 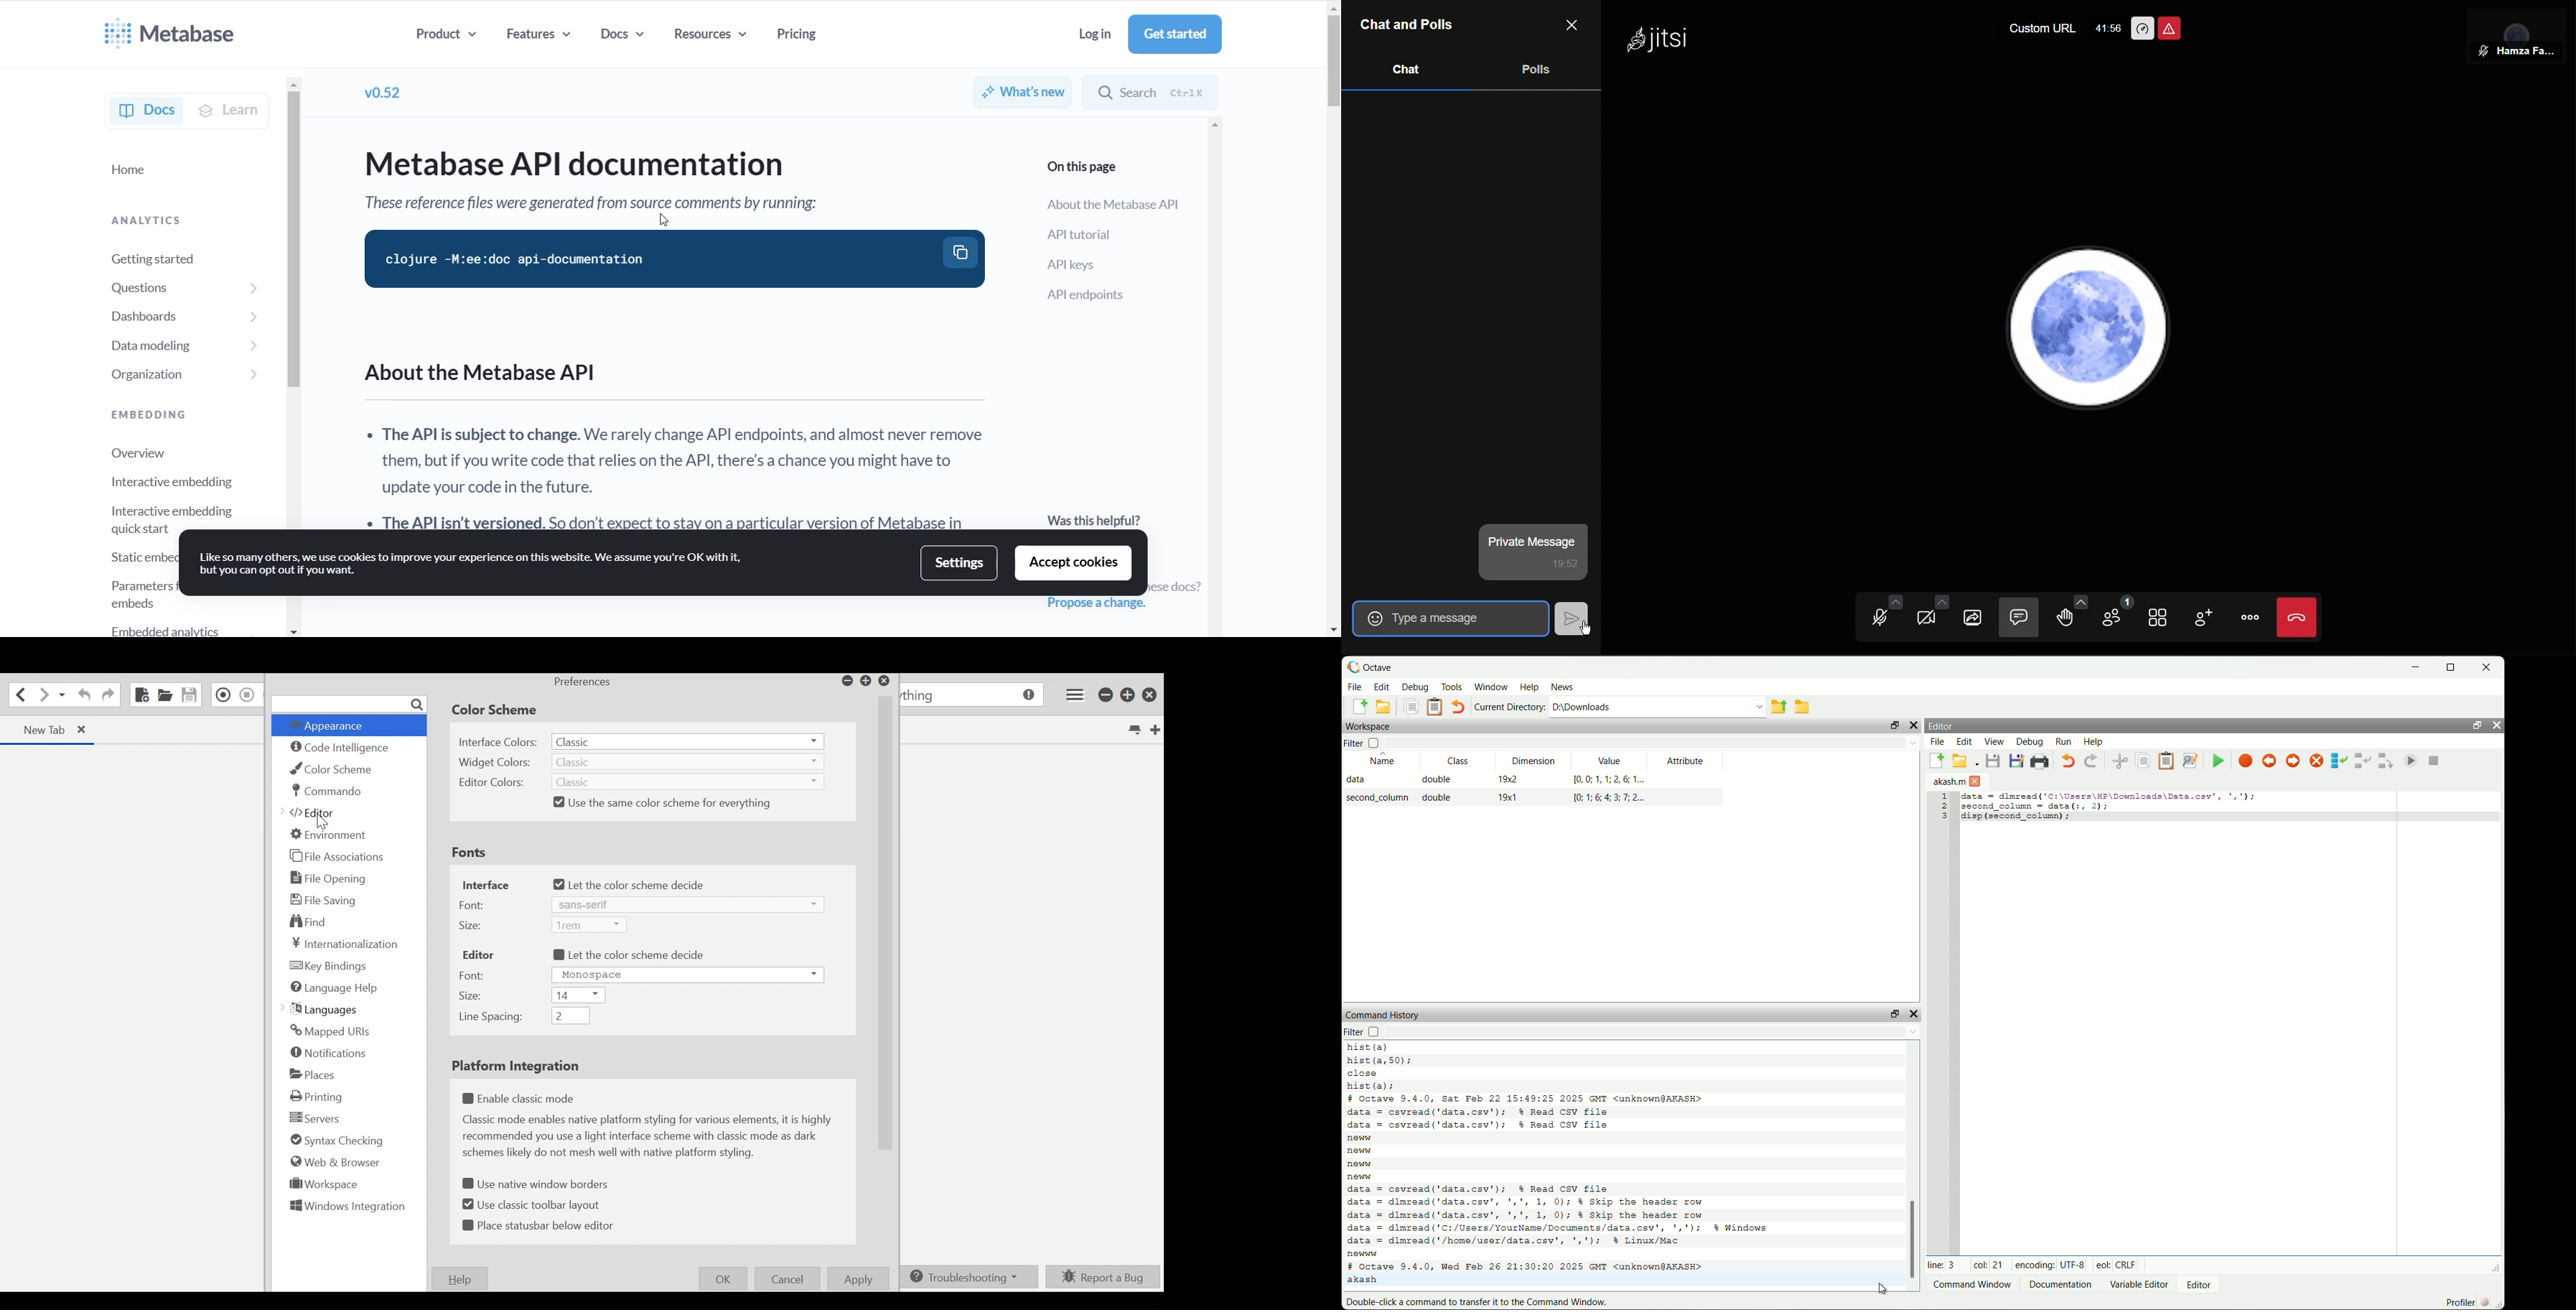 I want to click on Close, so click(x=1149, y=694).